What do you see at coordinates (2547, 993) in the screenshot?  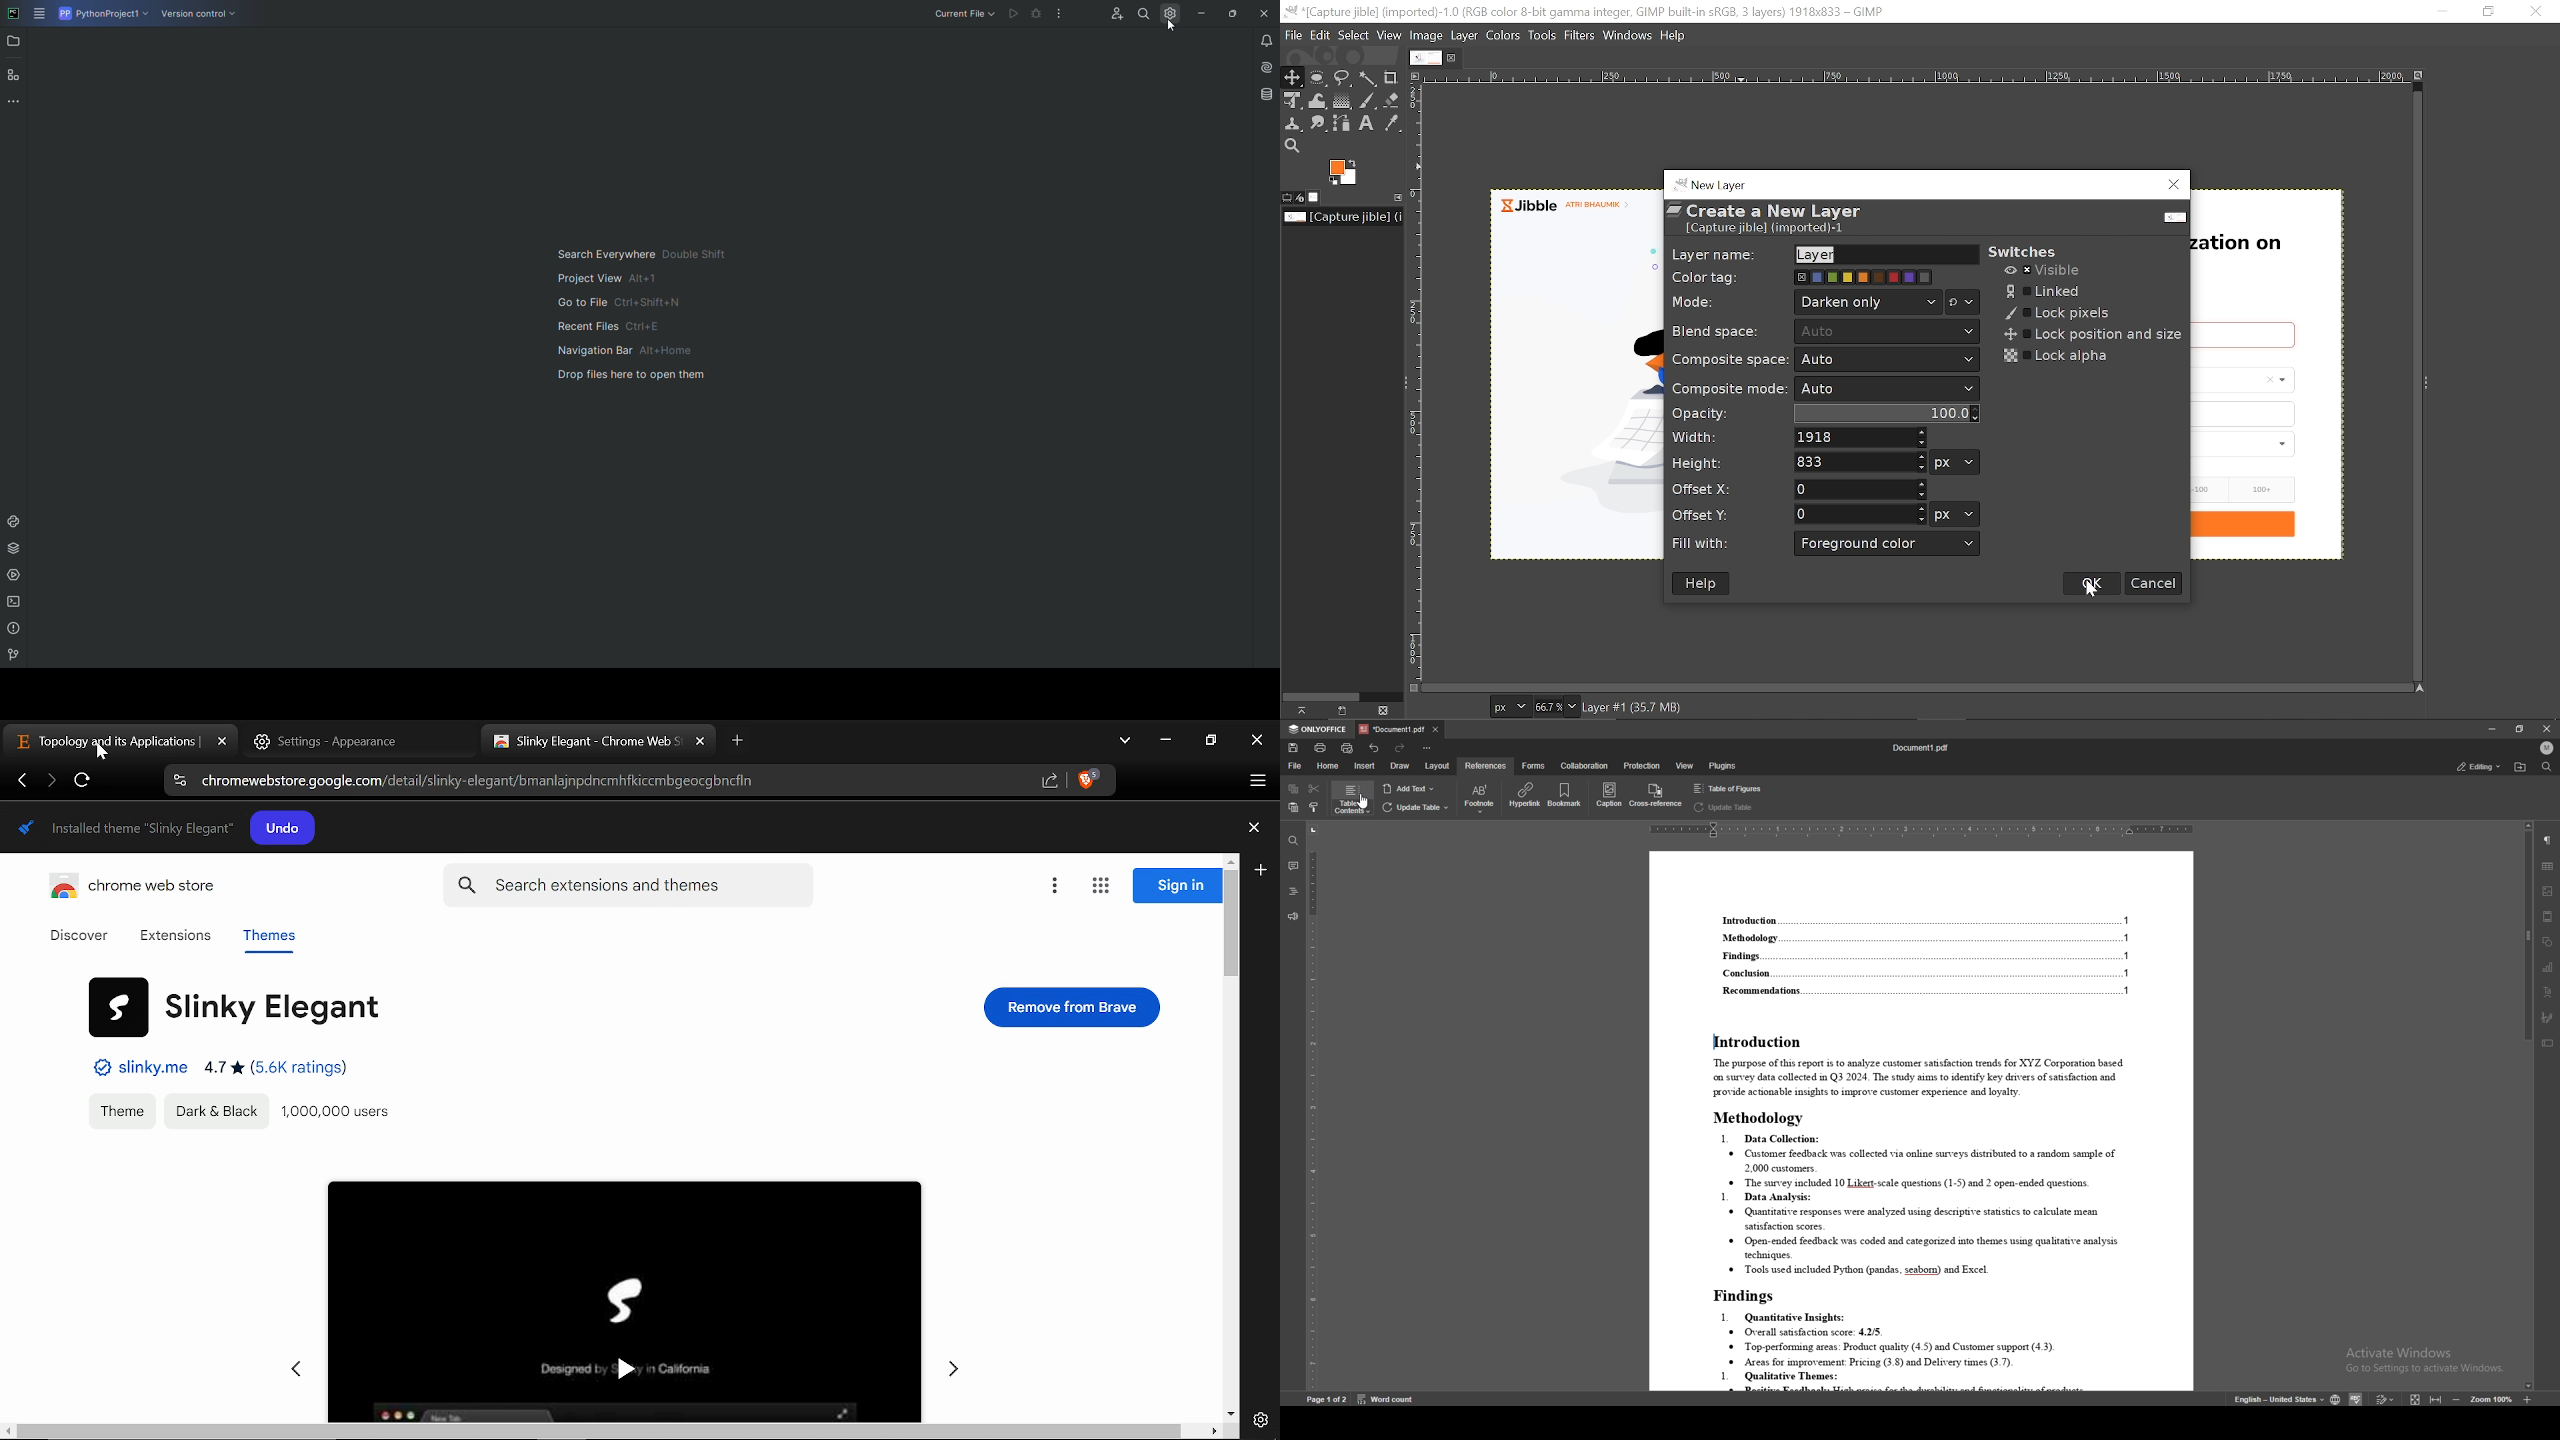 I see `text art` at bounding box center [2547, 993].